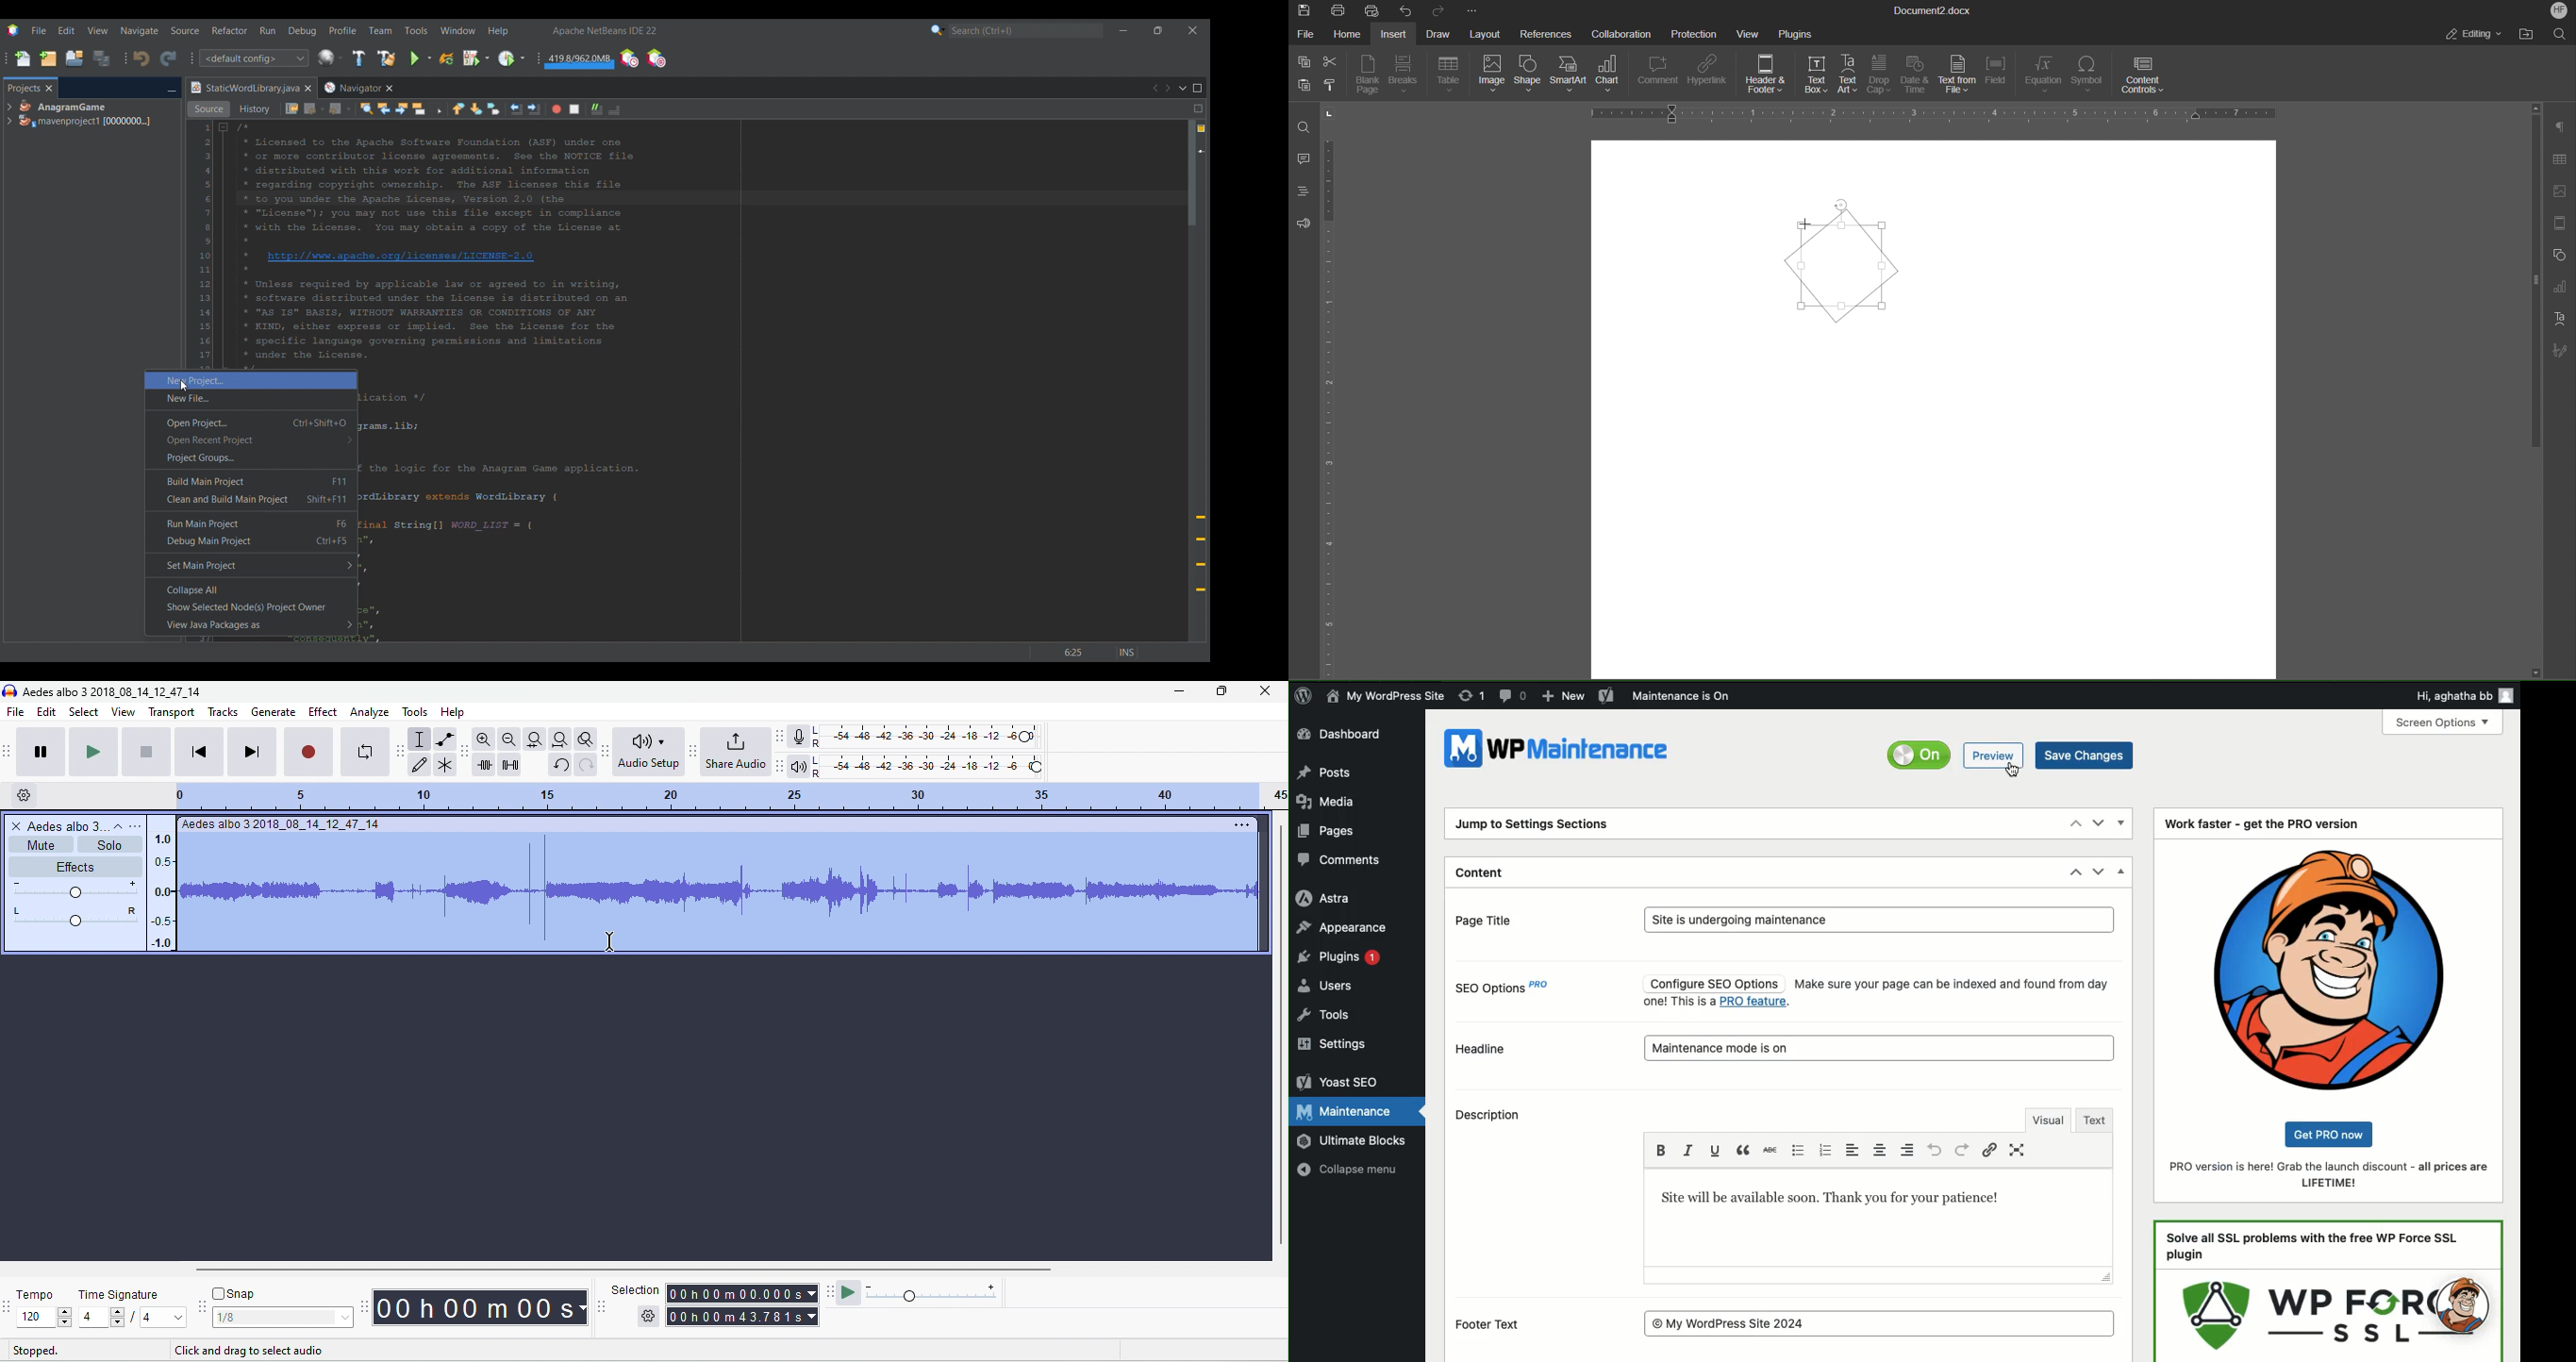 Image resolution: width=2576 pixels, height=1372 pixels. Describe the element at coordinates (1715, 1150) in the screenshot. I see `Underline` at that location.